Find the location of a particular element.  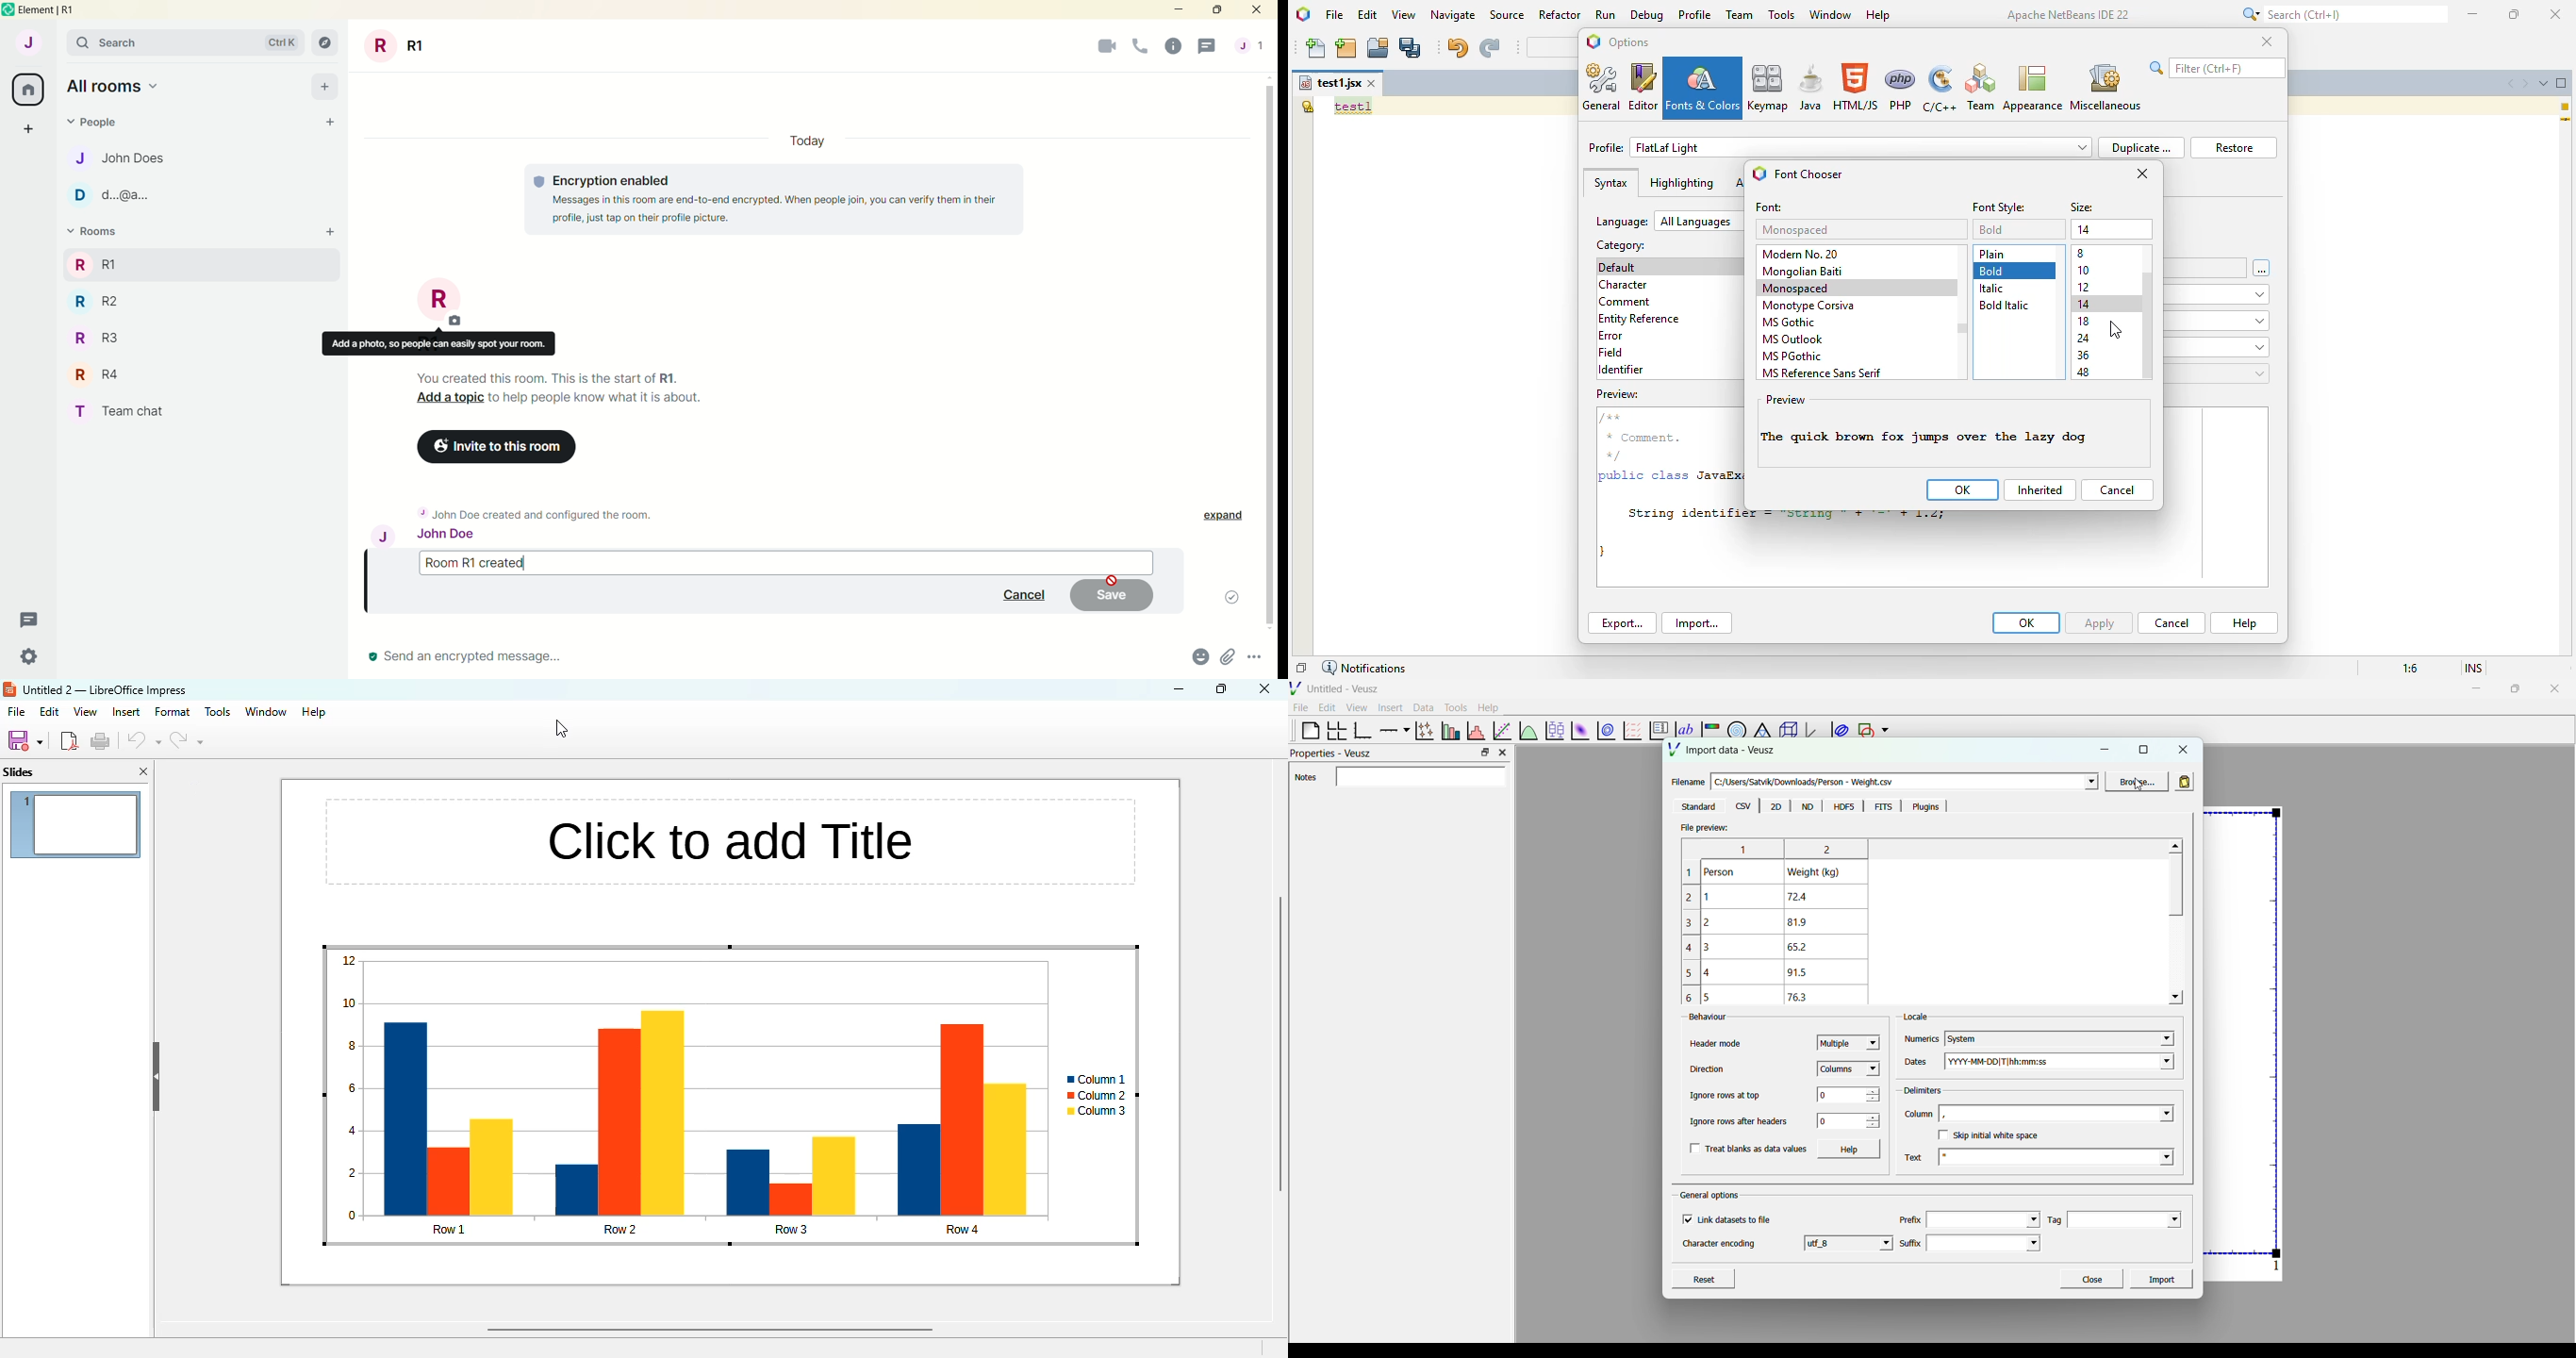

maximize is located at coordinates (1217, 11).